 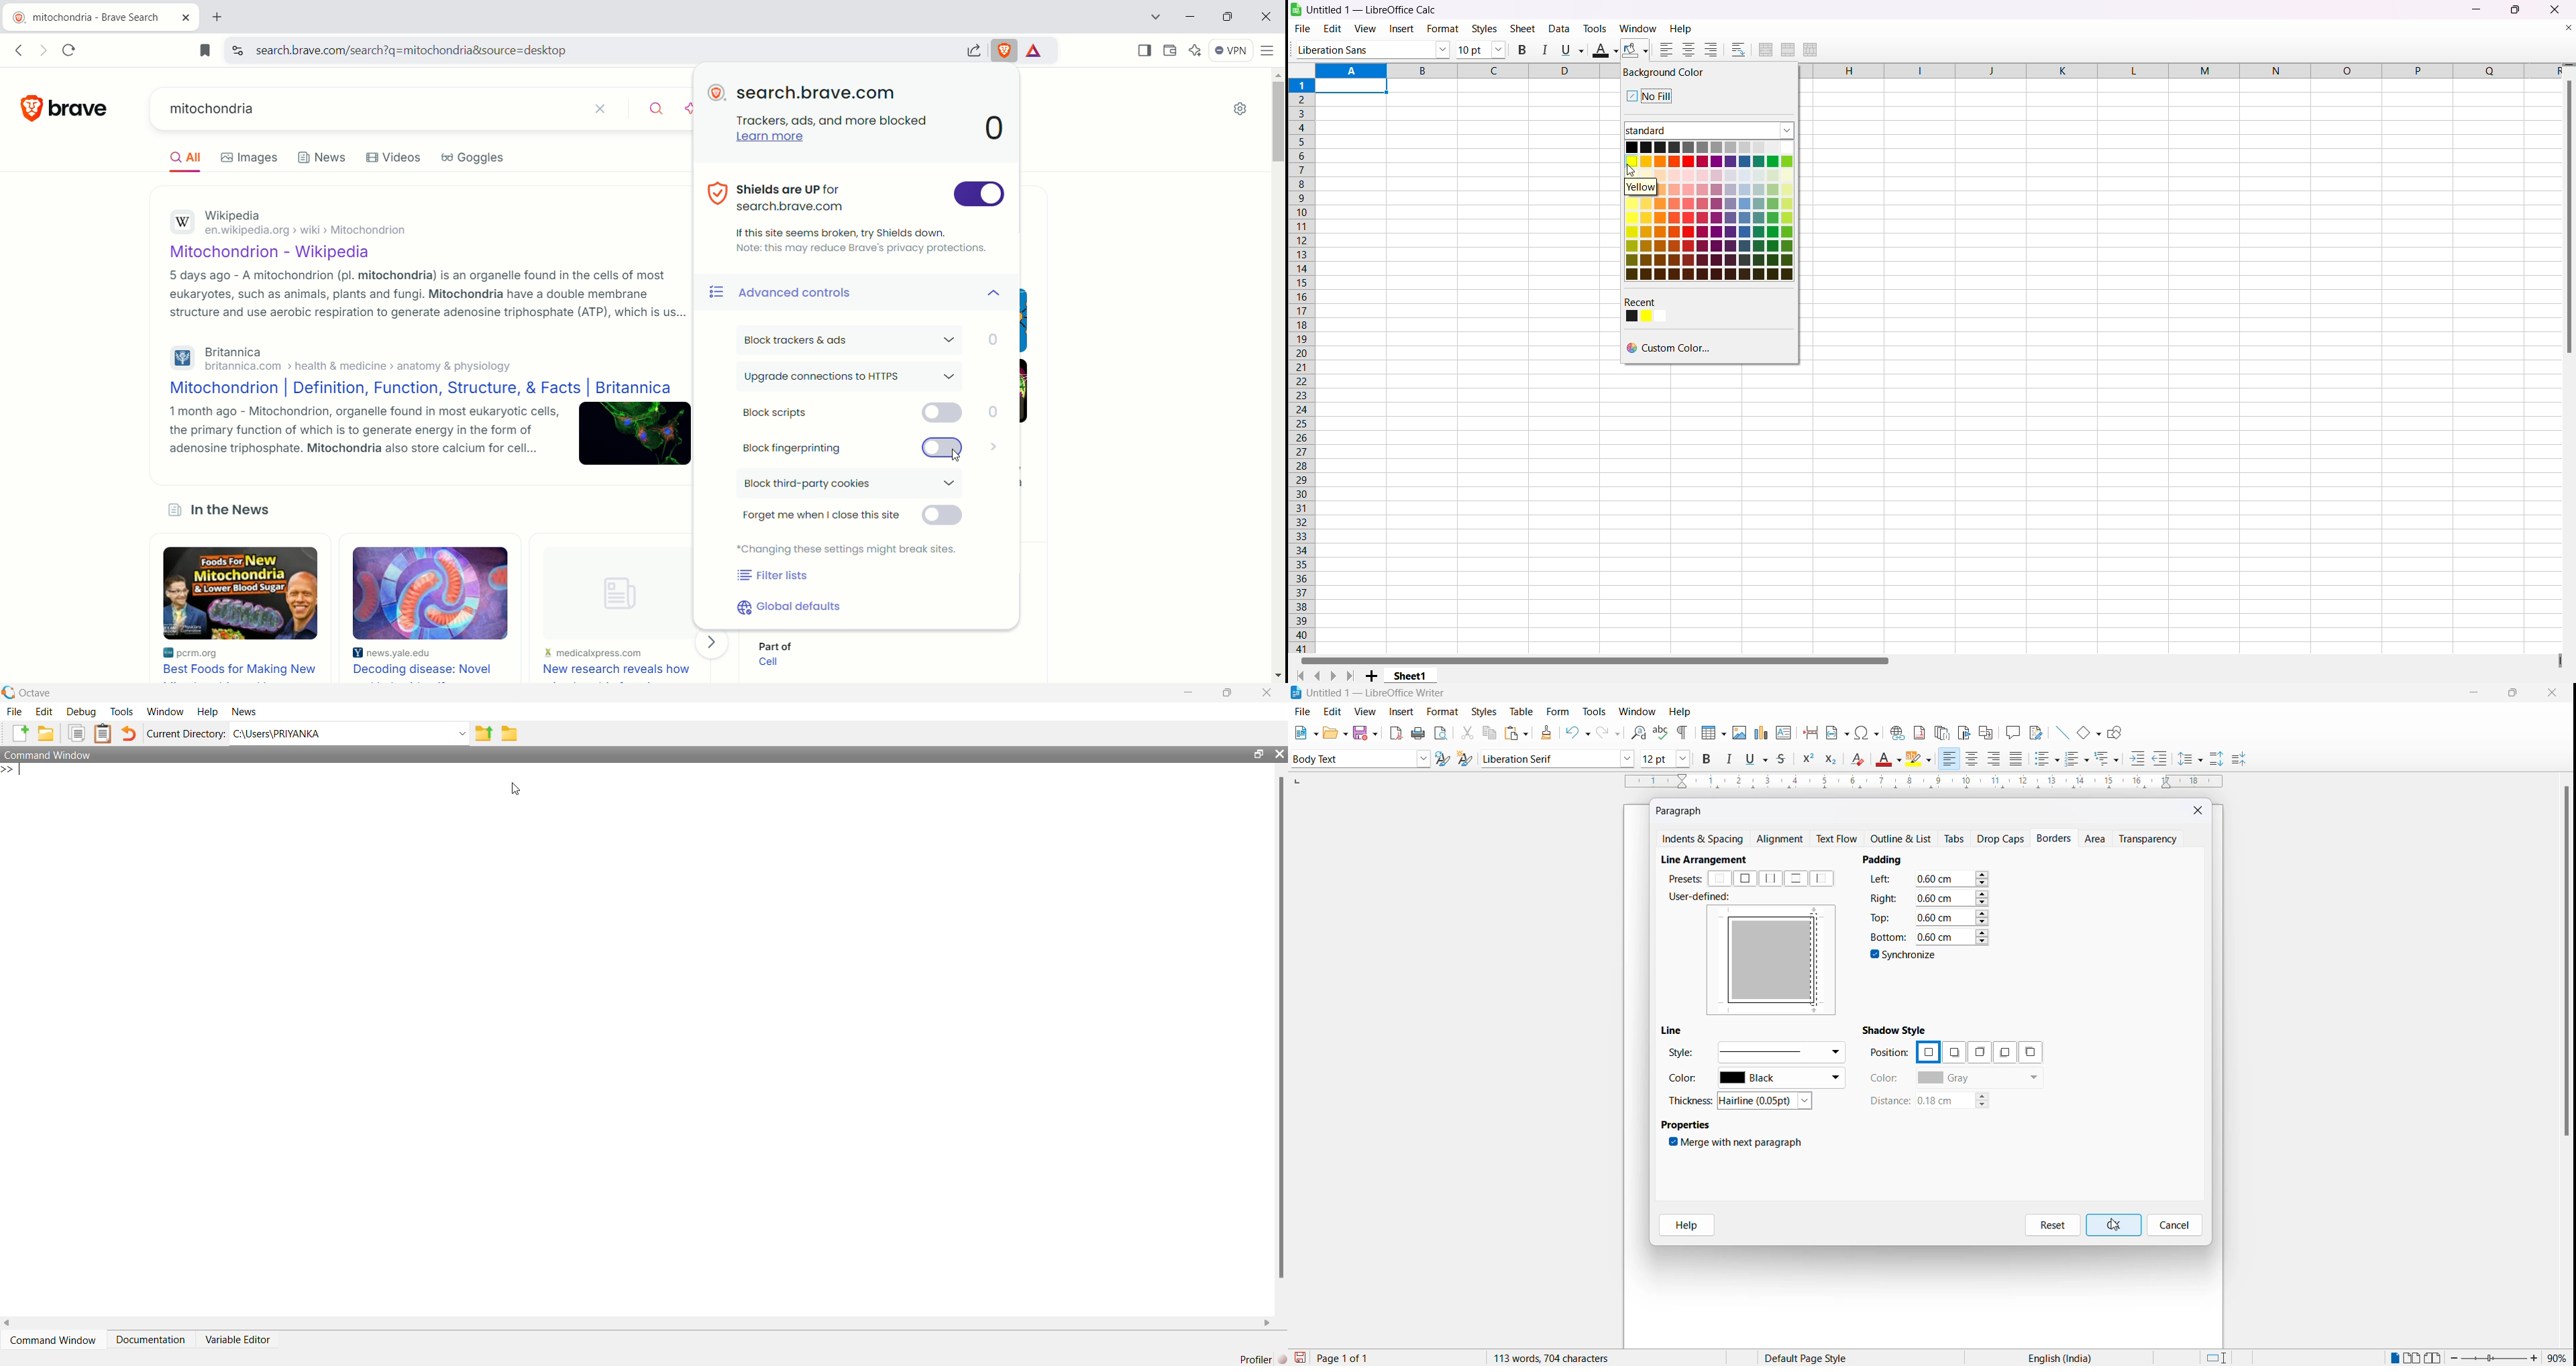 I want to click on line, so click(x=2058, y=731).